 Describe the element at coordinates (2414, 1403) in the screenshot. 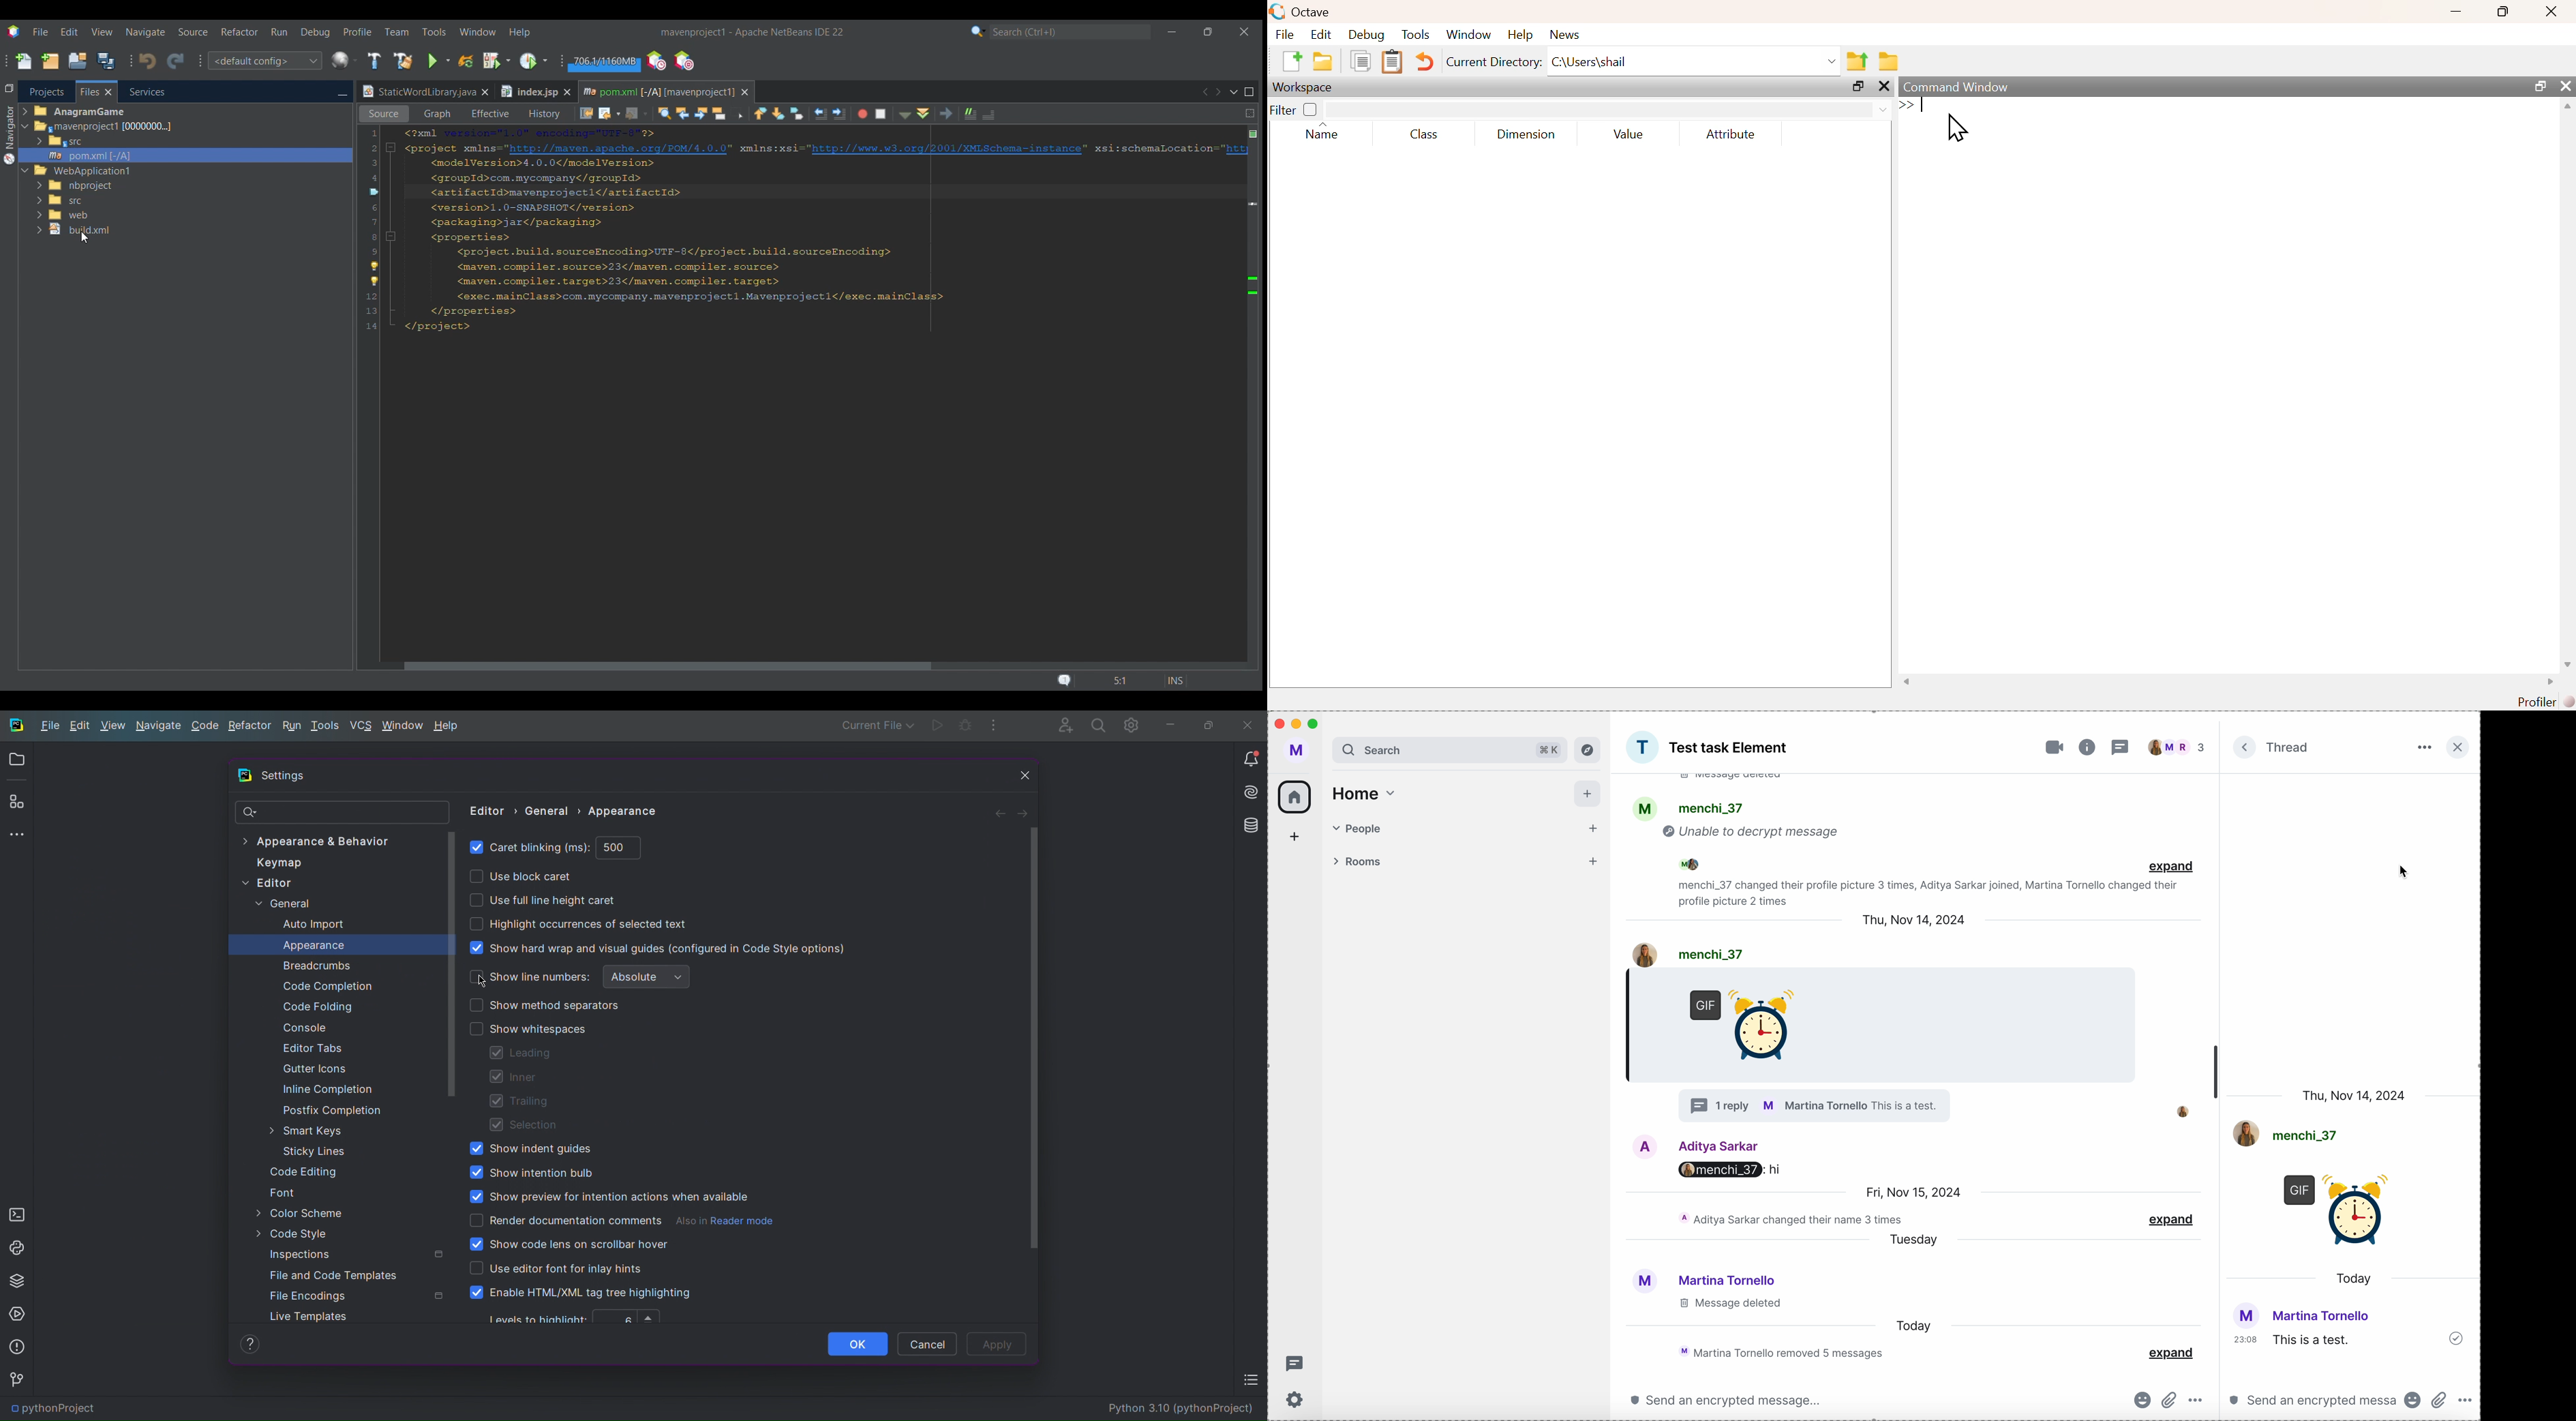

I see `emojis` at that location.